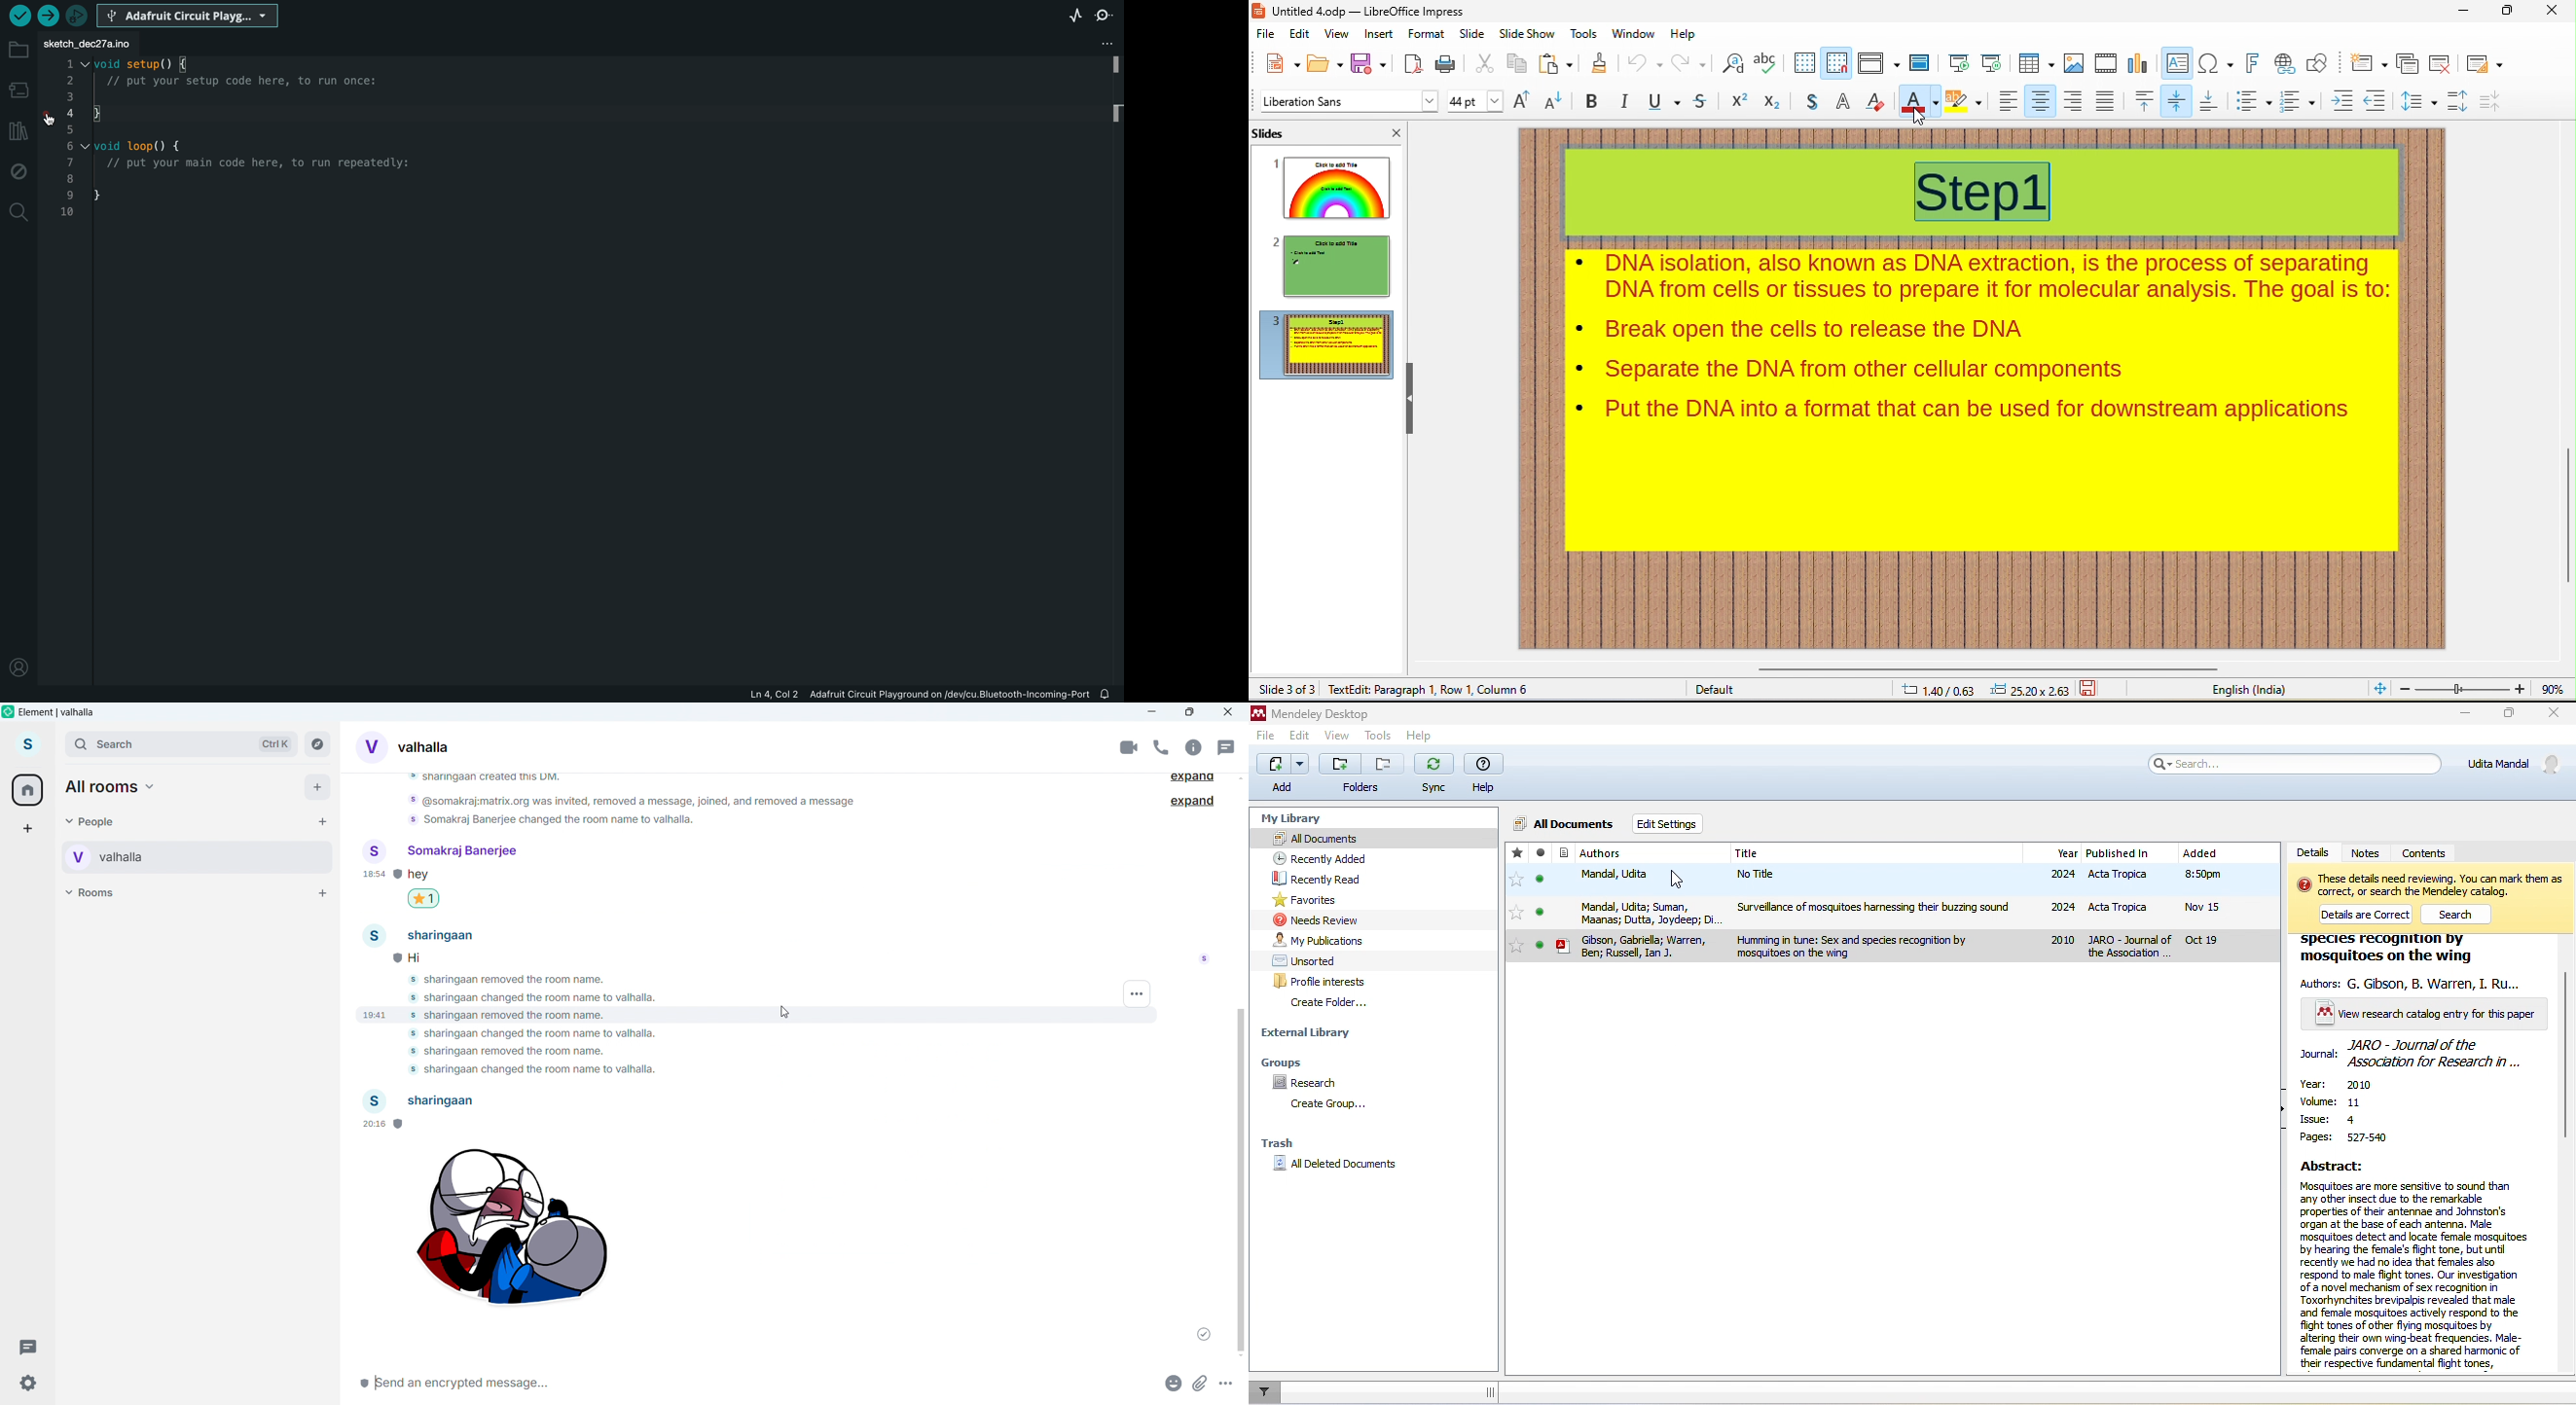  I want to click on Rooms , so click(92, 892).